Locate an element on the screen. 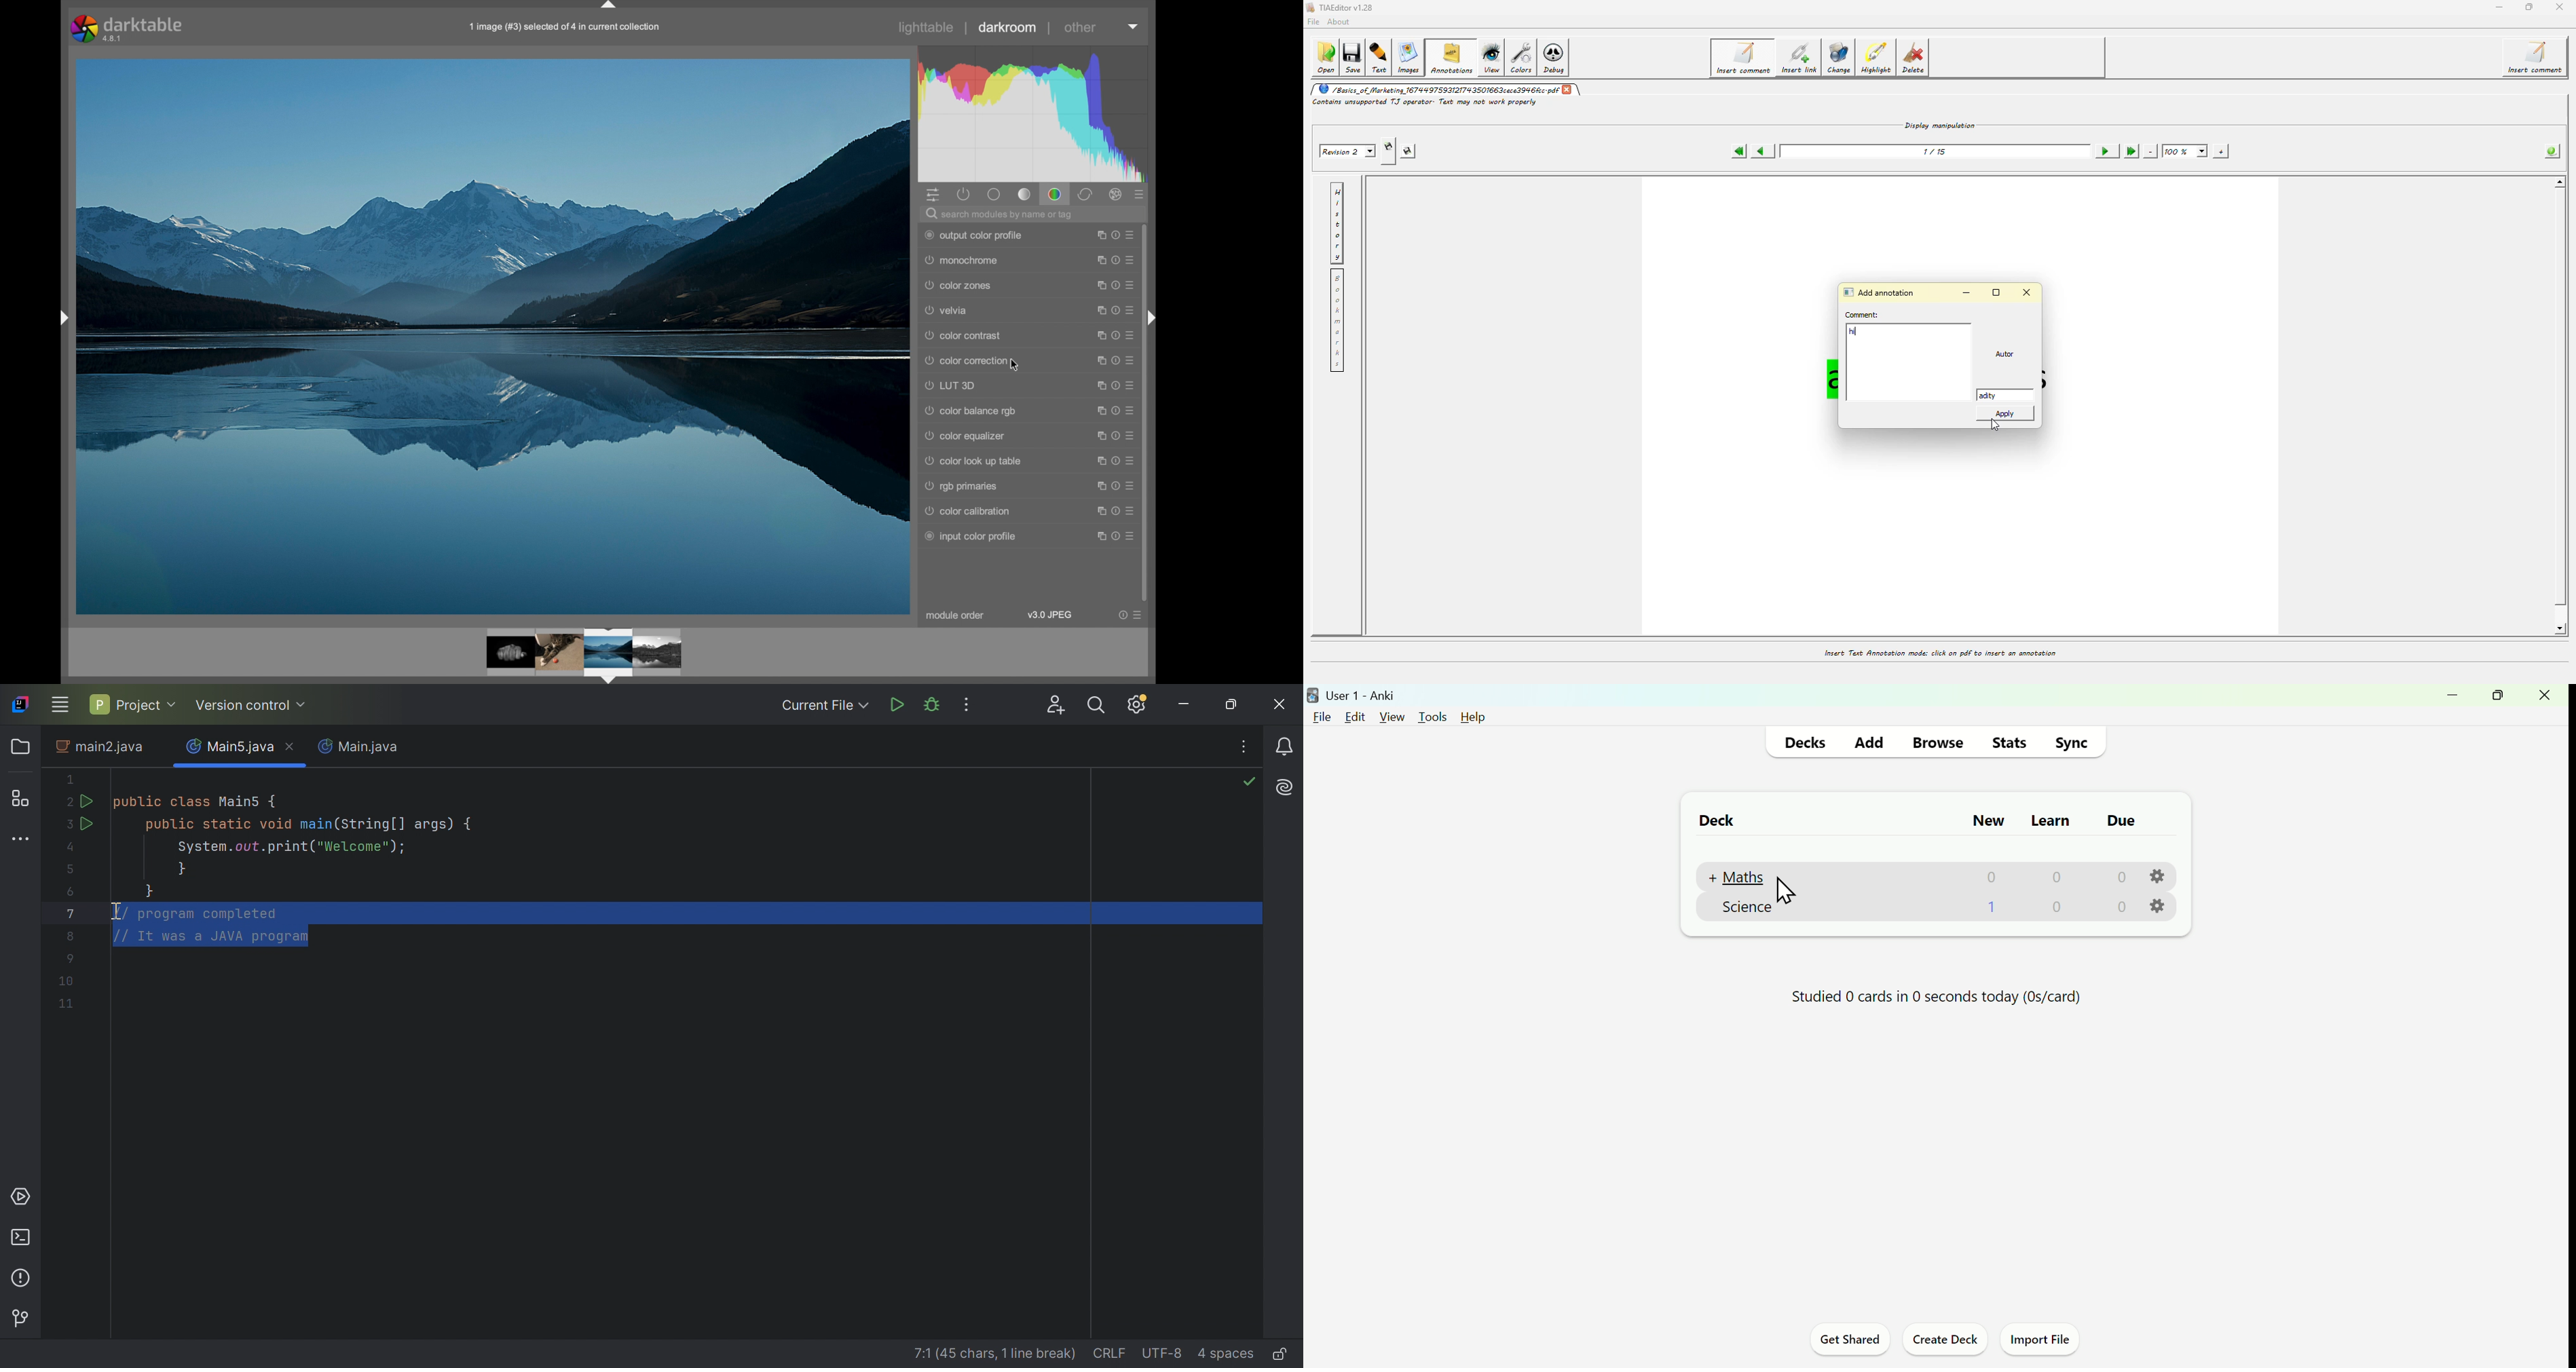  quick access panel is located at coordinates (935, 196).